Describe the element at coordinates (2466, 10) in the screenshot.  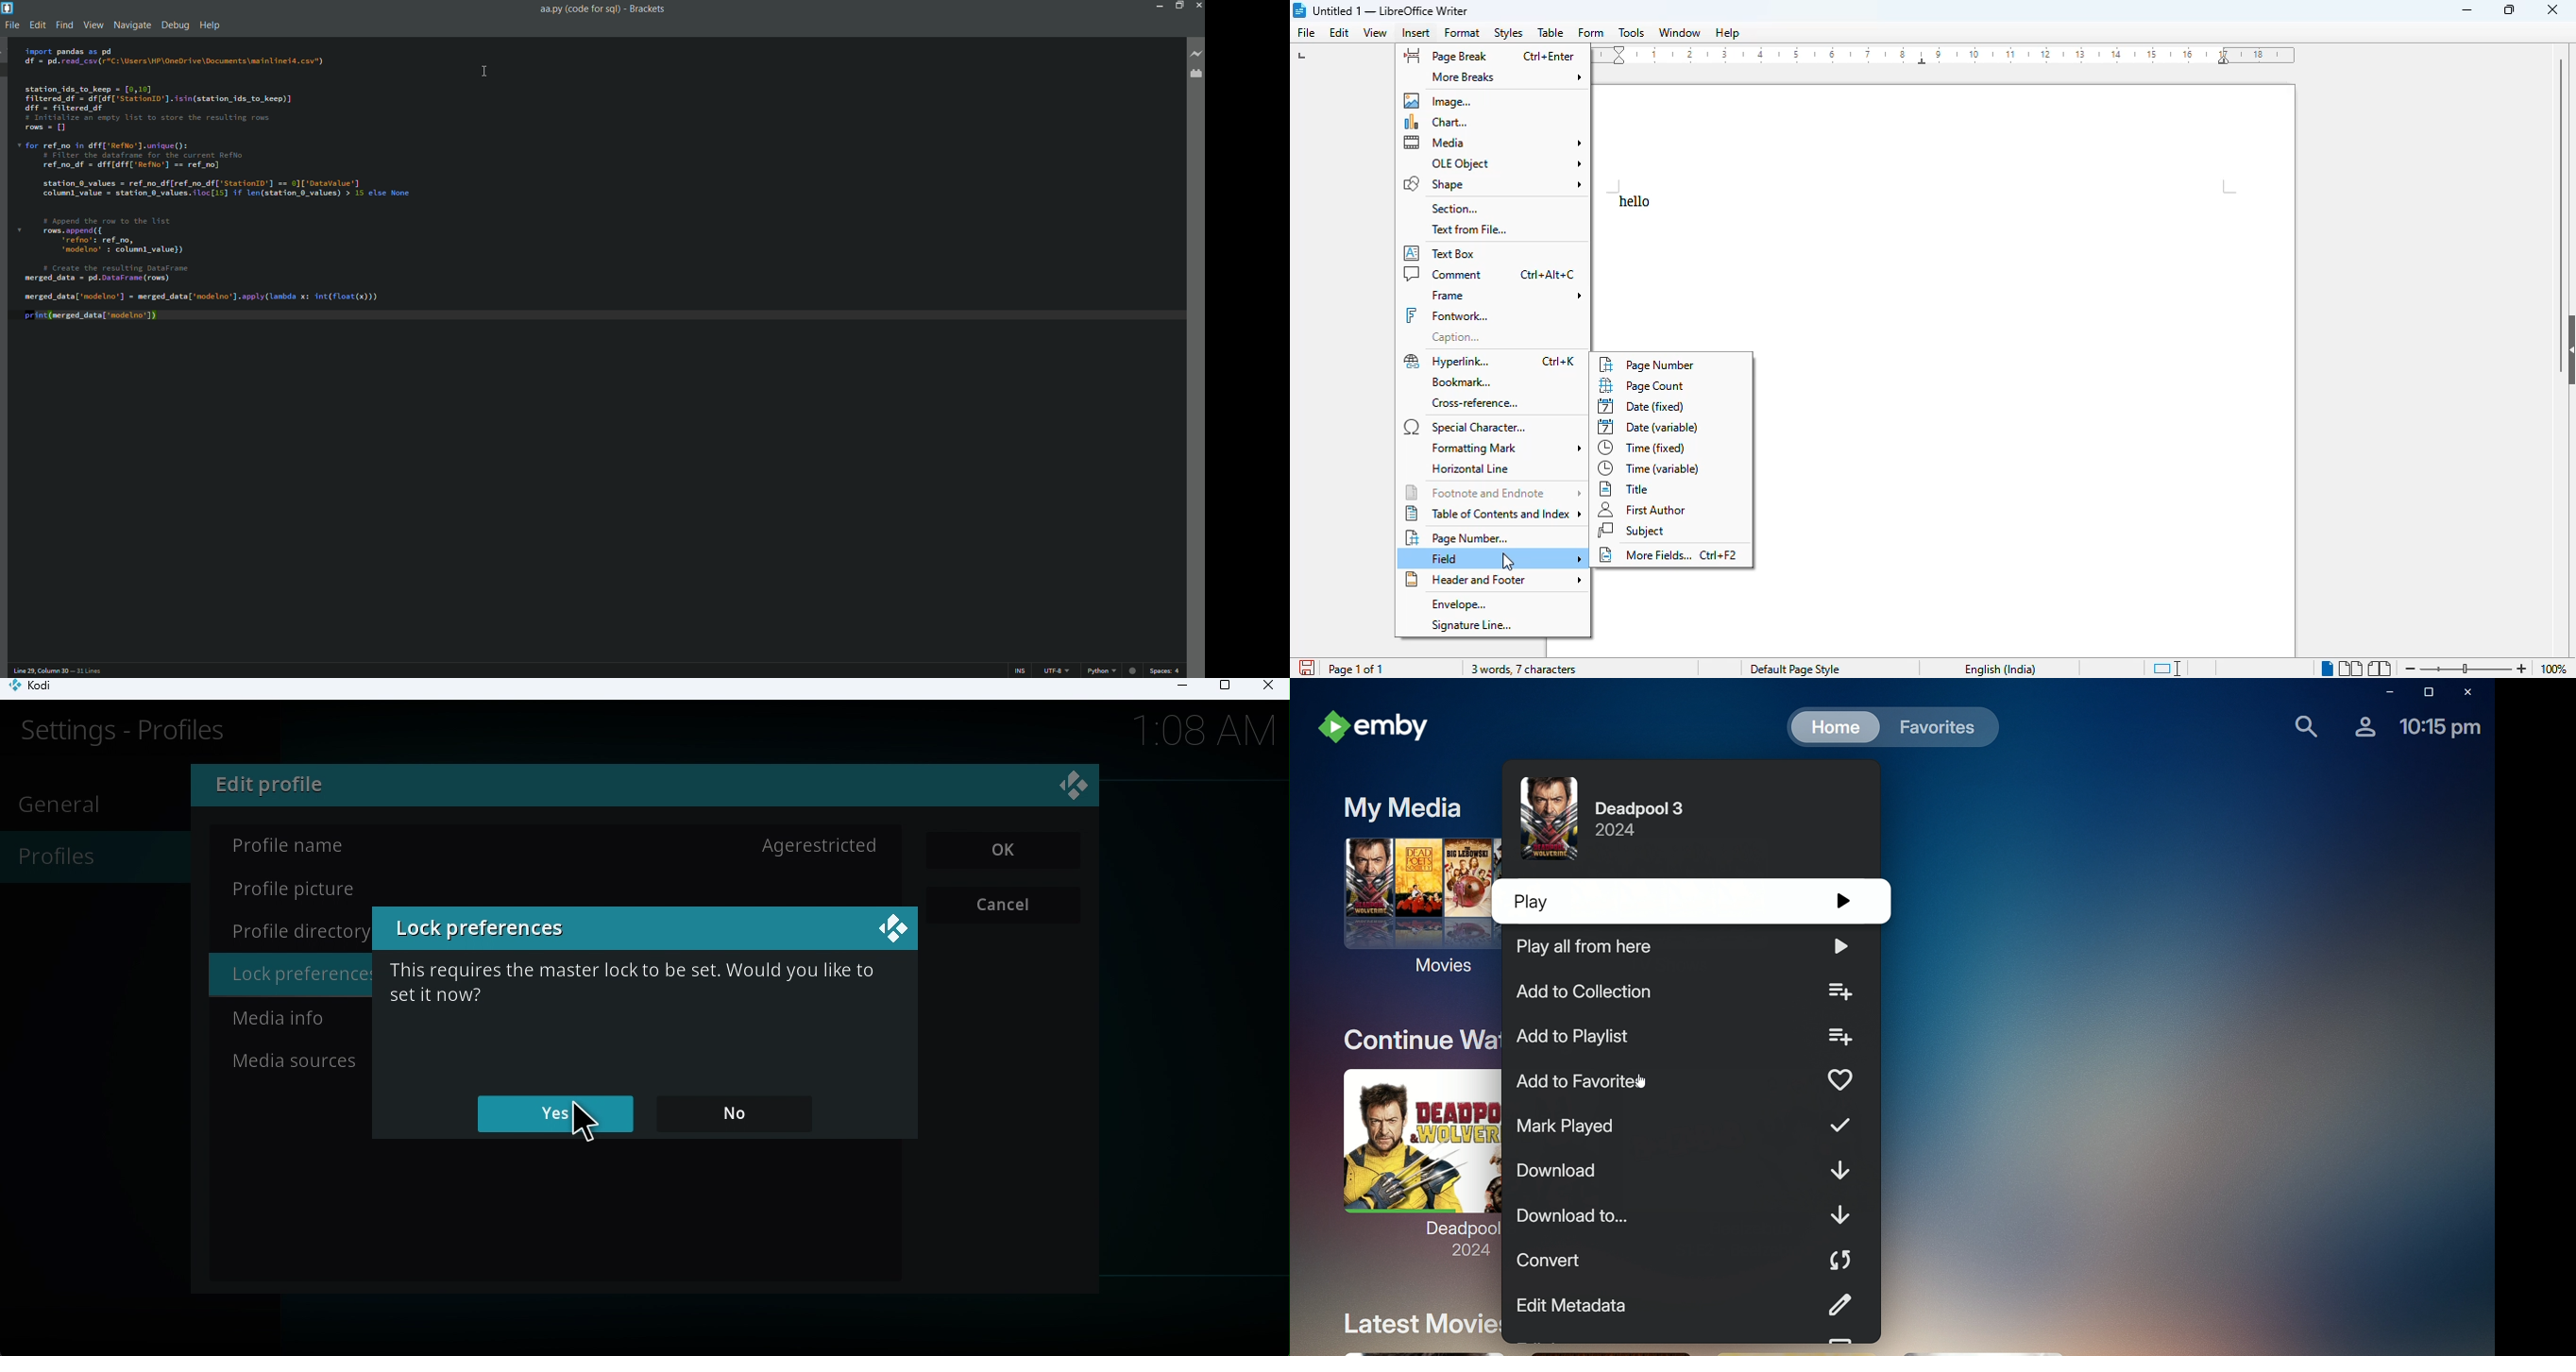
I see `minimize` at that location.